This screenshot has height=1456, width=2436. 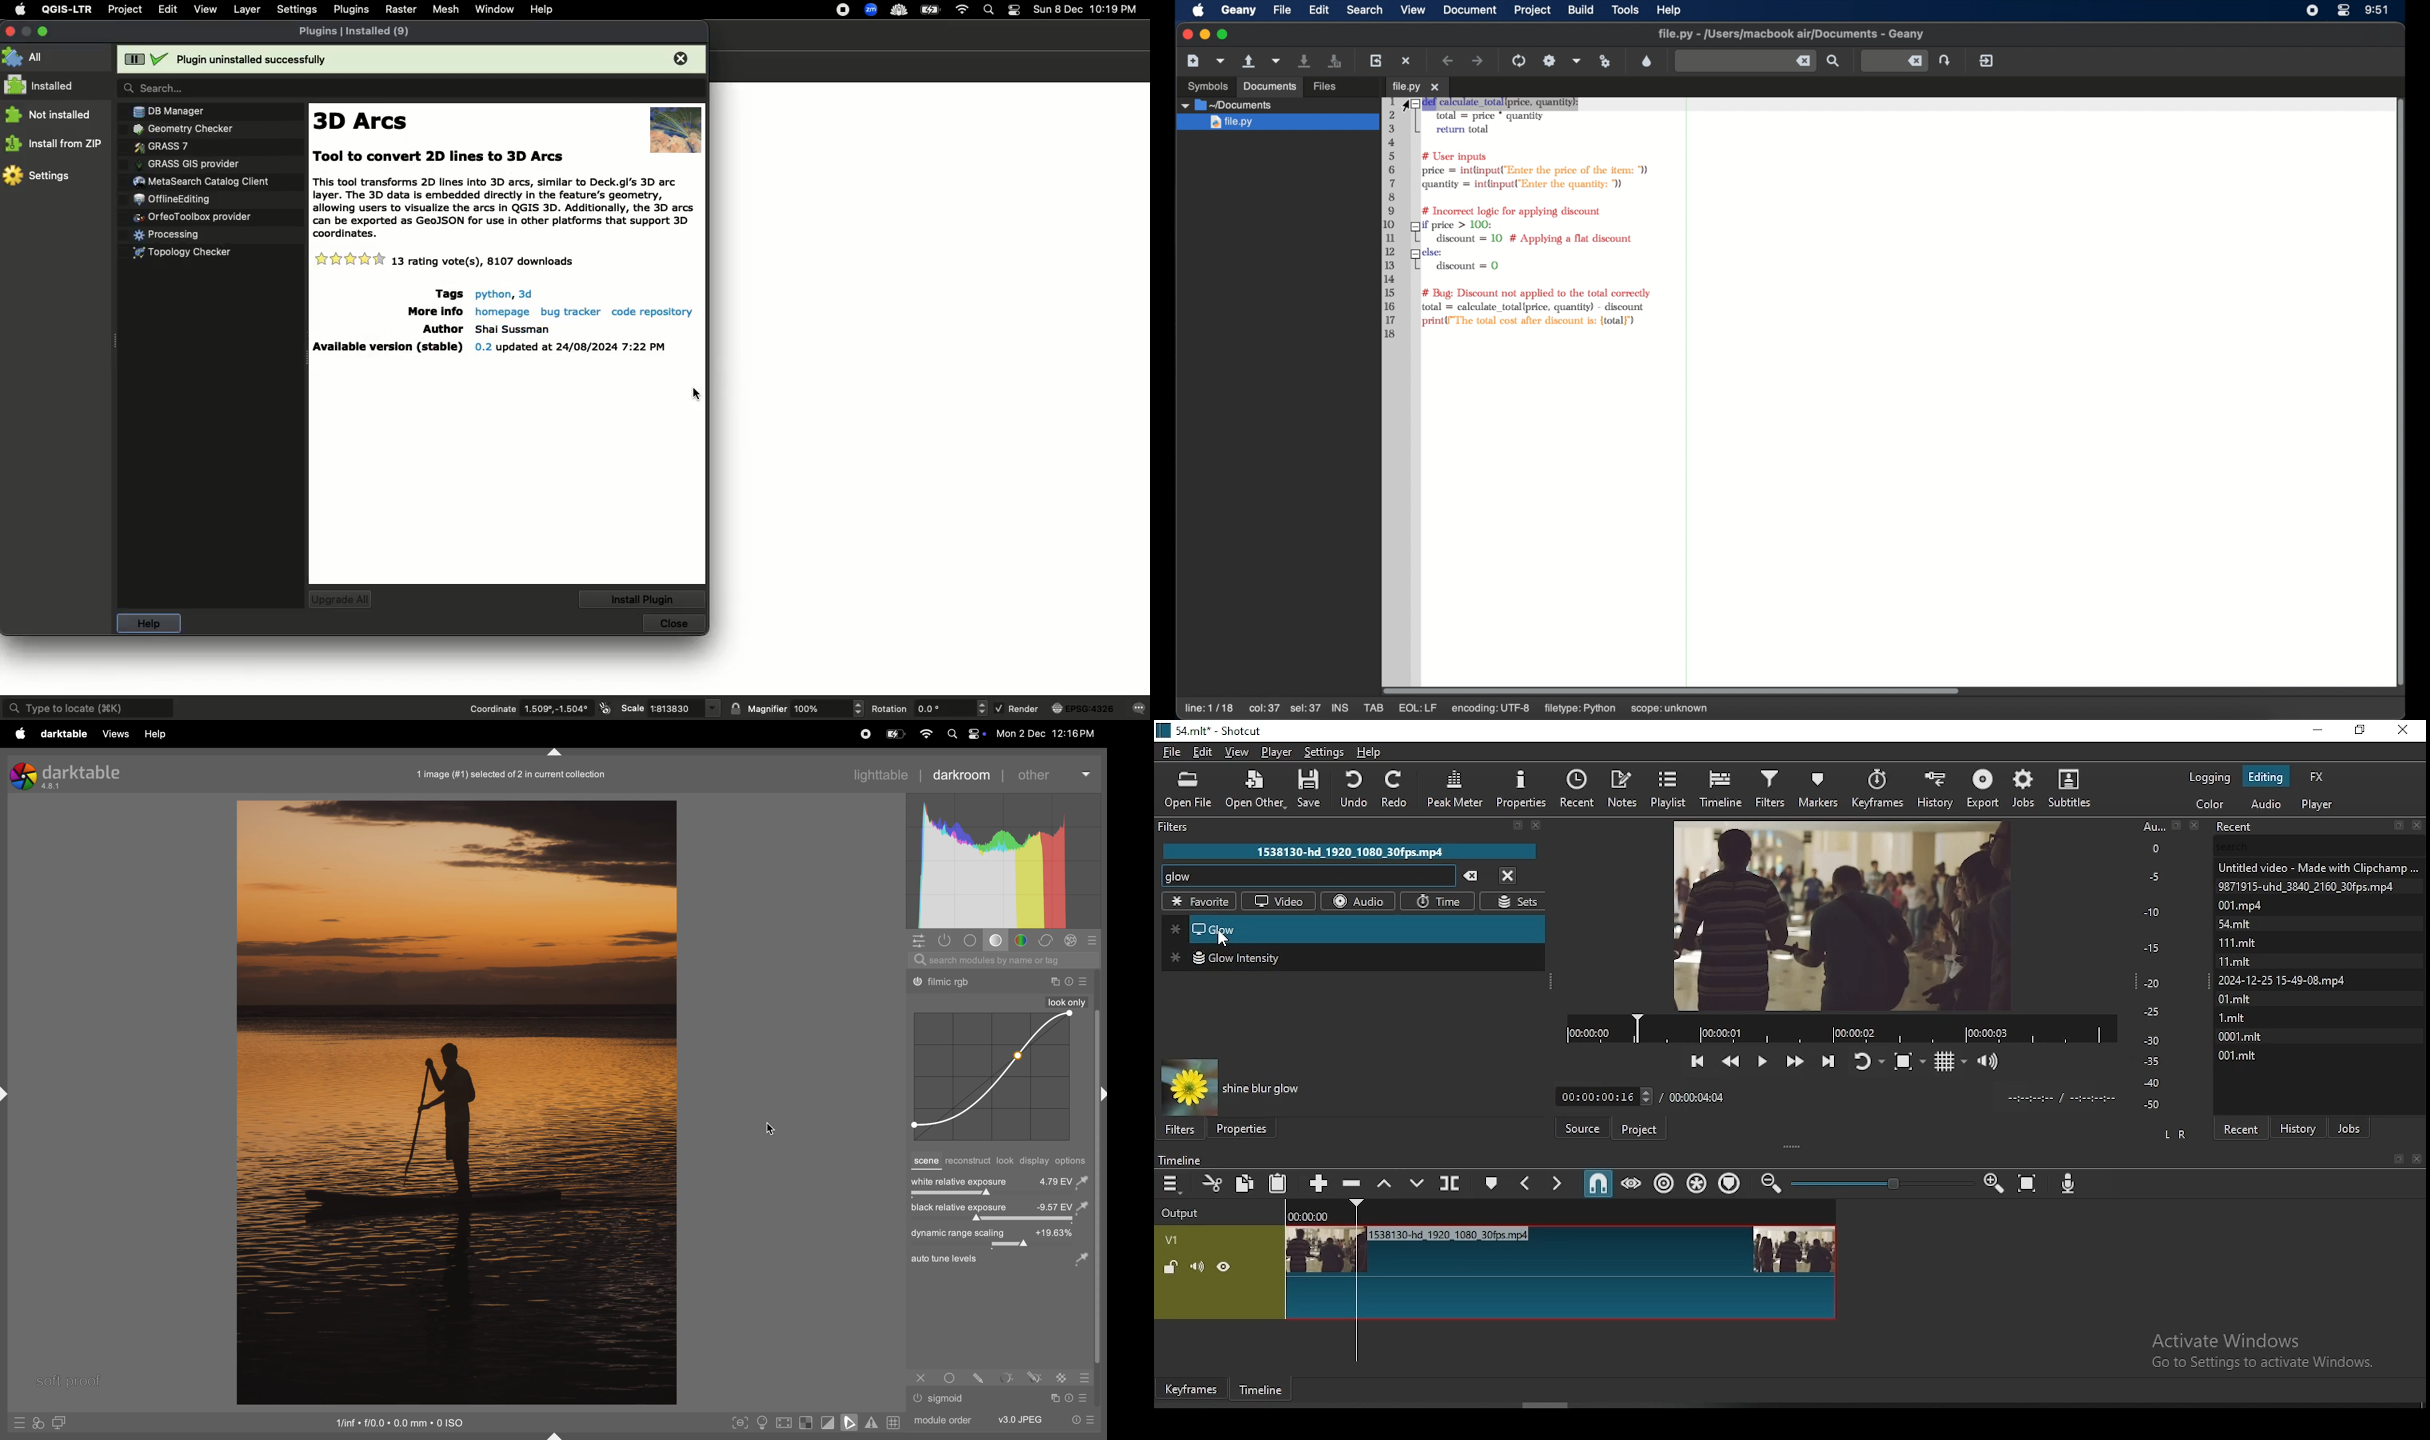 I want to click on date and time, so click(x=1050, y=735).